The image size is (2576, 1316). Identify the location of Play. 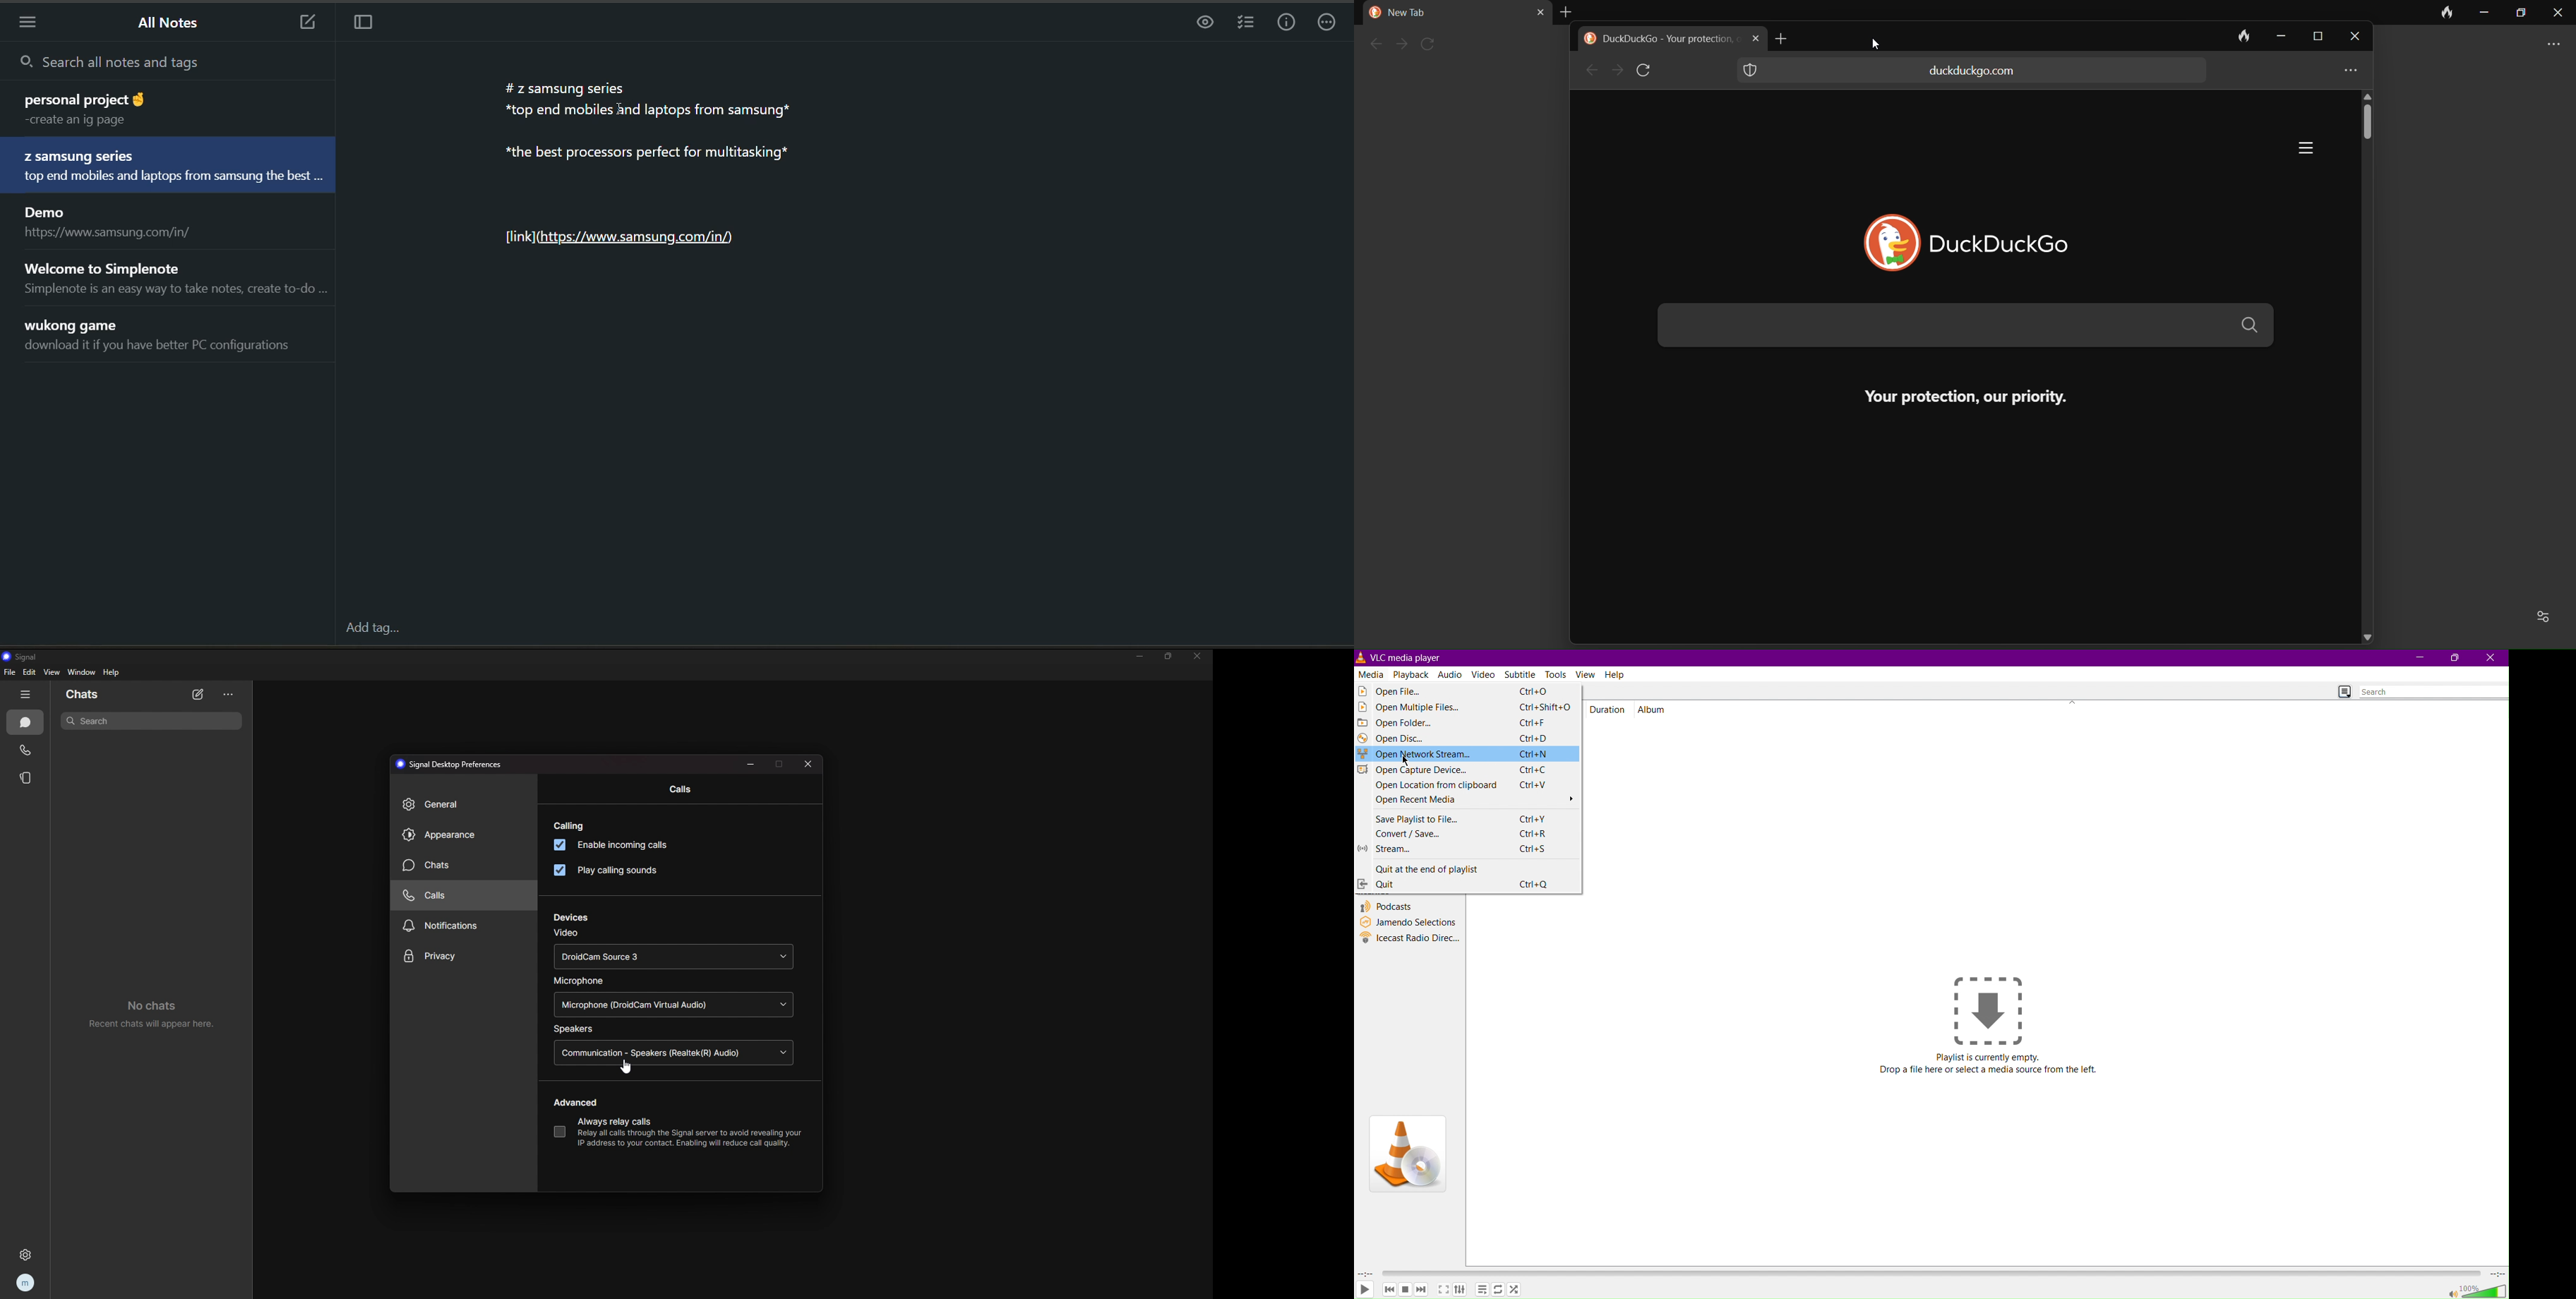
(1366, 1291).